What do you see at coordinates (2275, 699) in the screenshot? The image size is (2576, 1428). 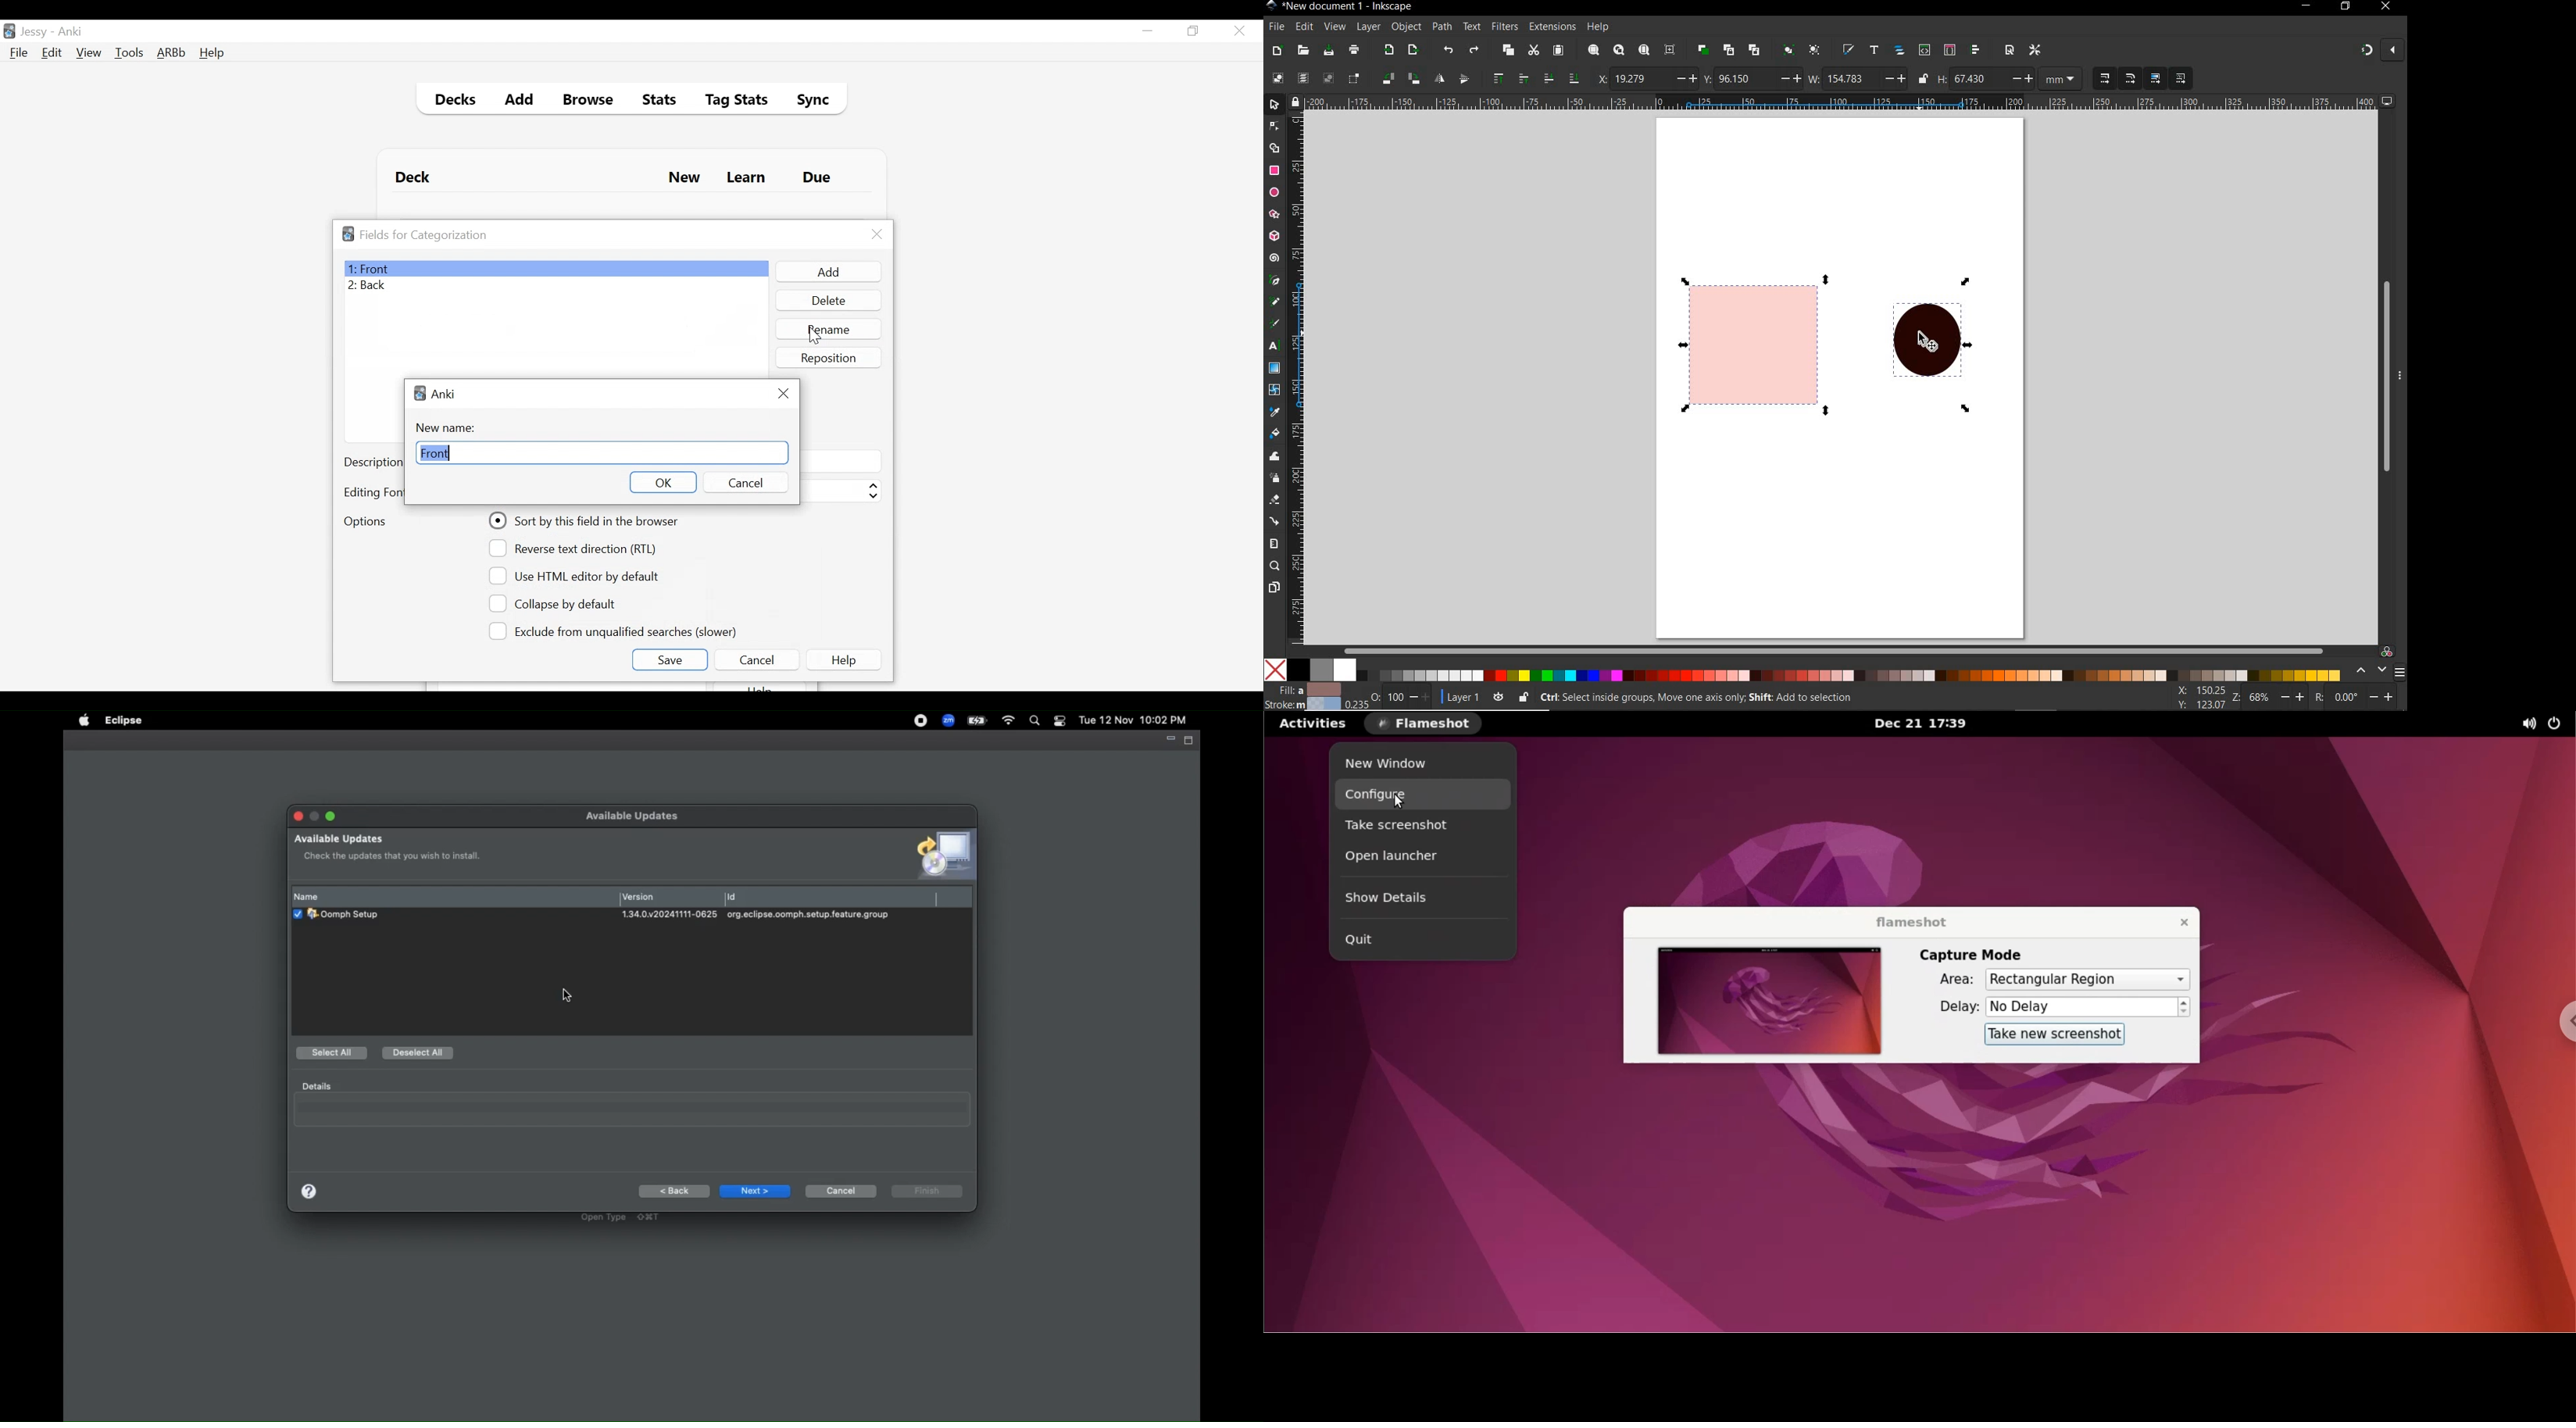 I see `zoom` at bounding box center [2275, 699].